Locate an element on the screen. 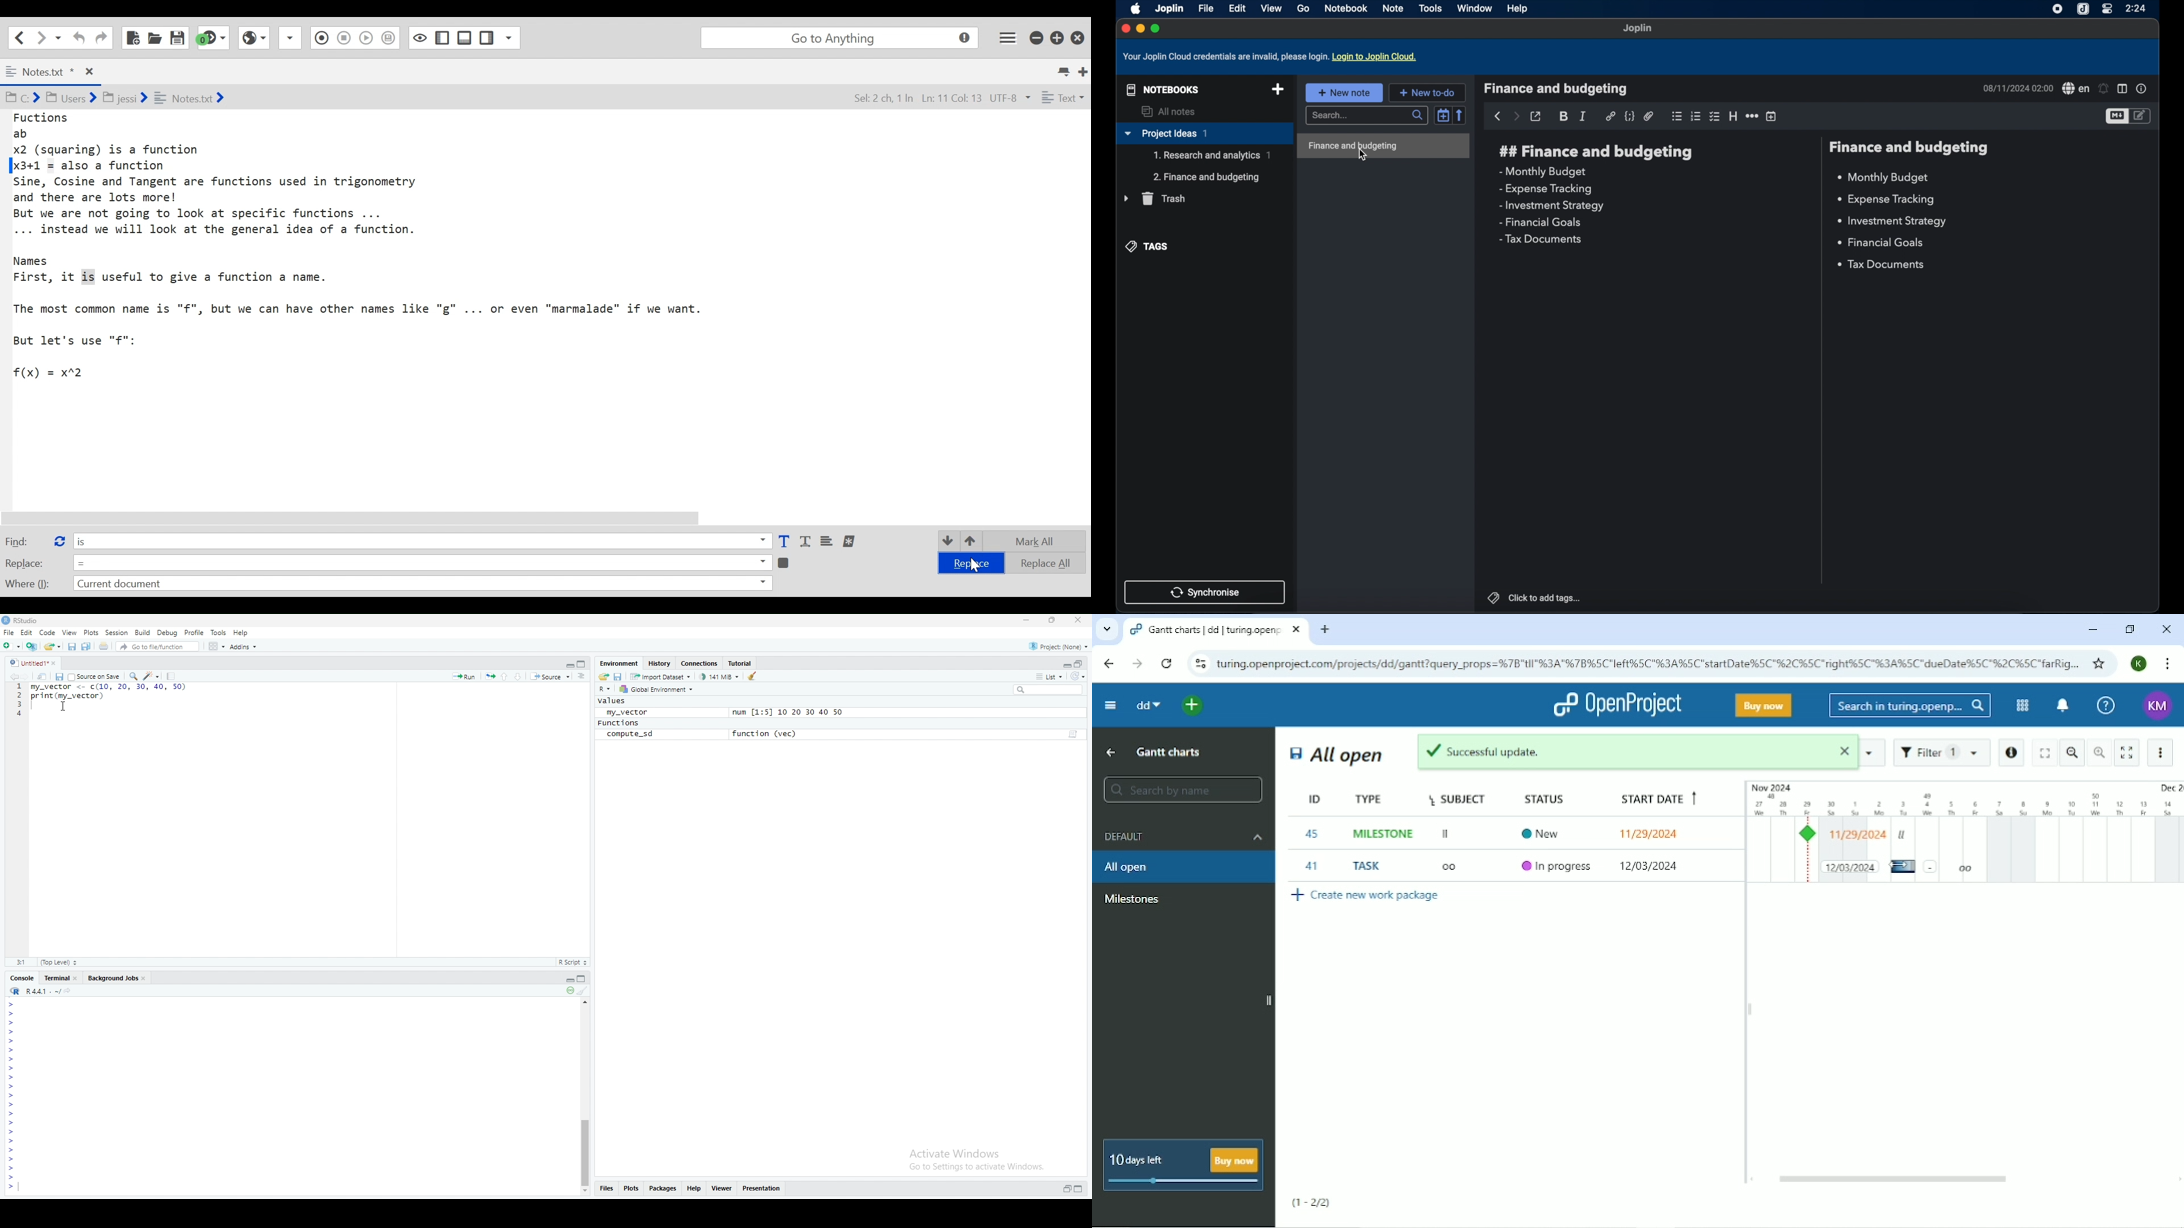  Search bar is located at coordinates (1052, 689).